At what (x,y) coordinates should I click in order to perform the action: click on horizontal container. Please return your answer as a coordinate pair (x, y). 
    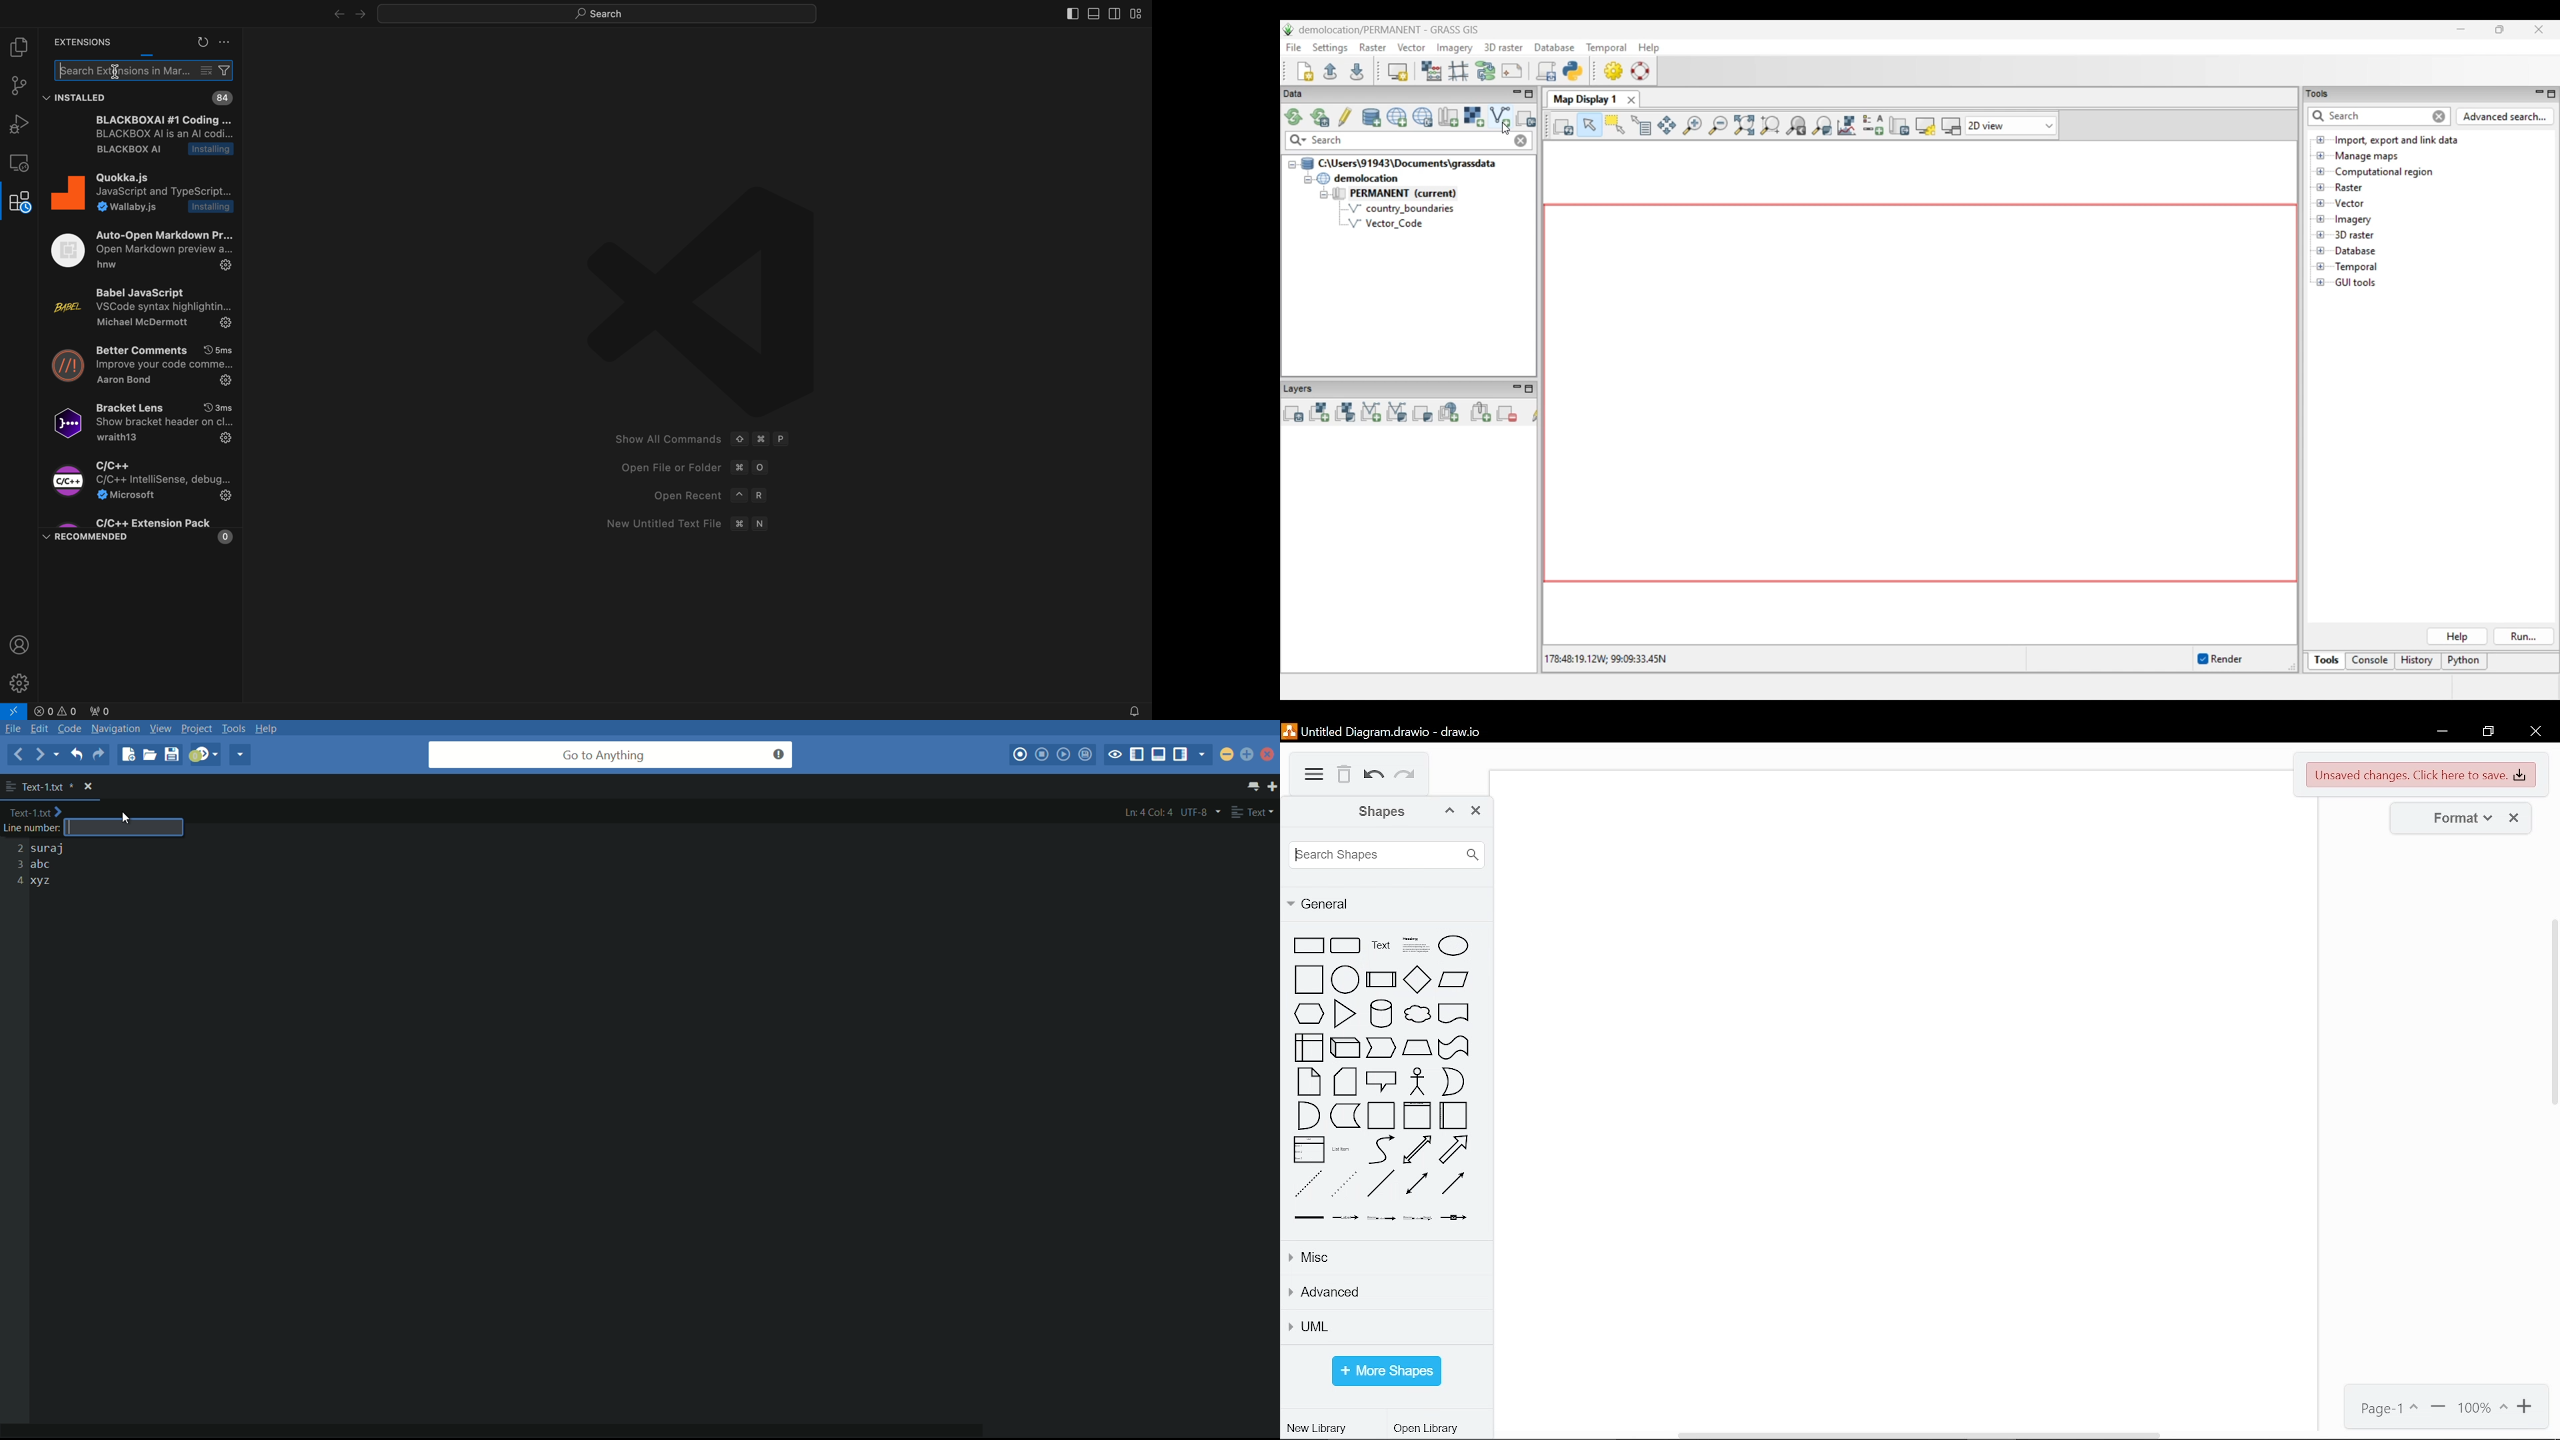
    Looking at the image, I should click on (1454, 1116).